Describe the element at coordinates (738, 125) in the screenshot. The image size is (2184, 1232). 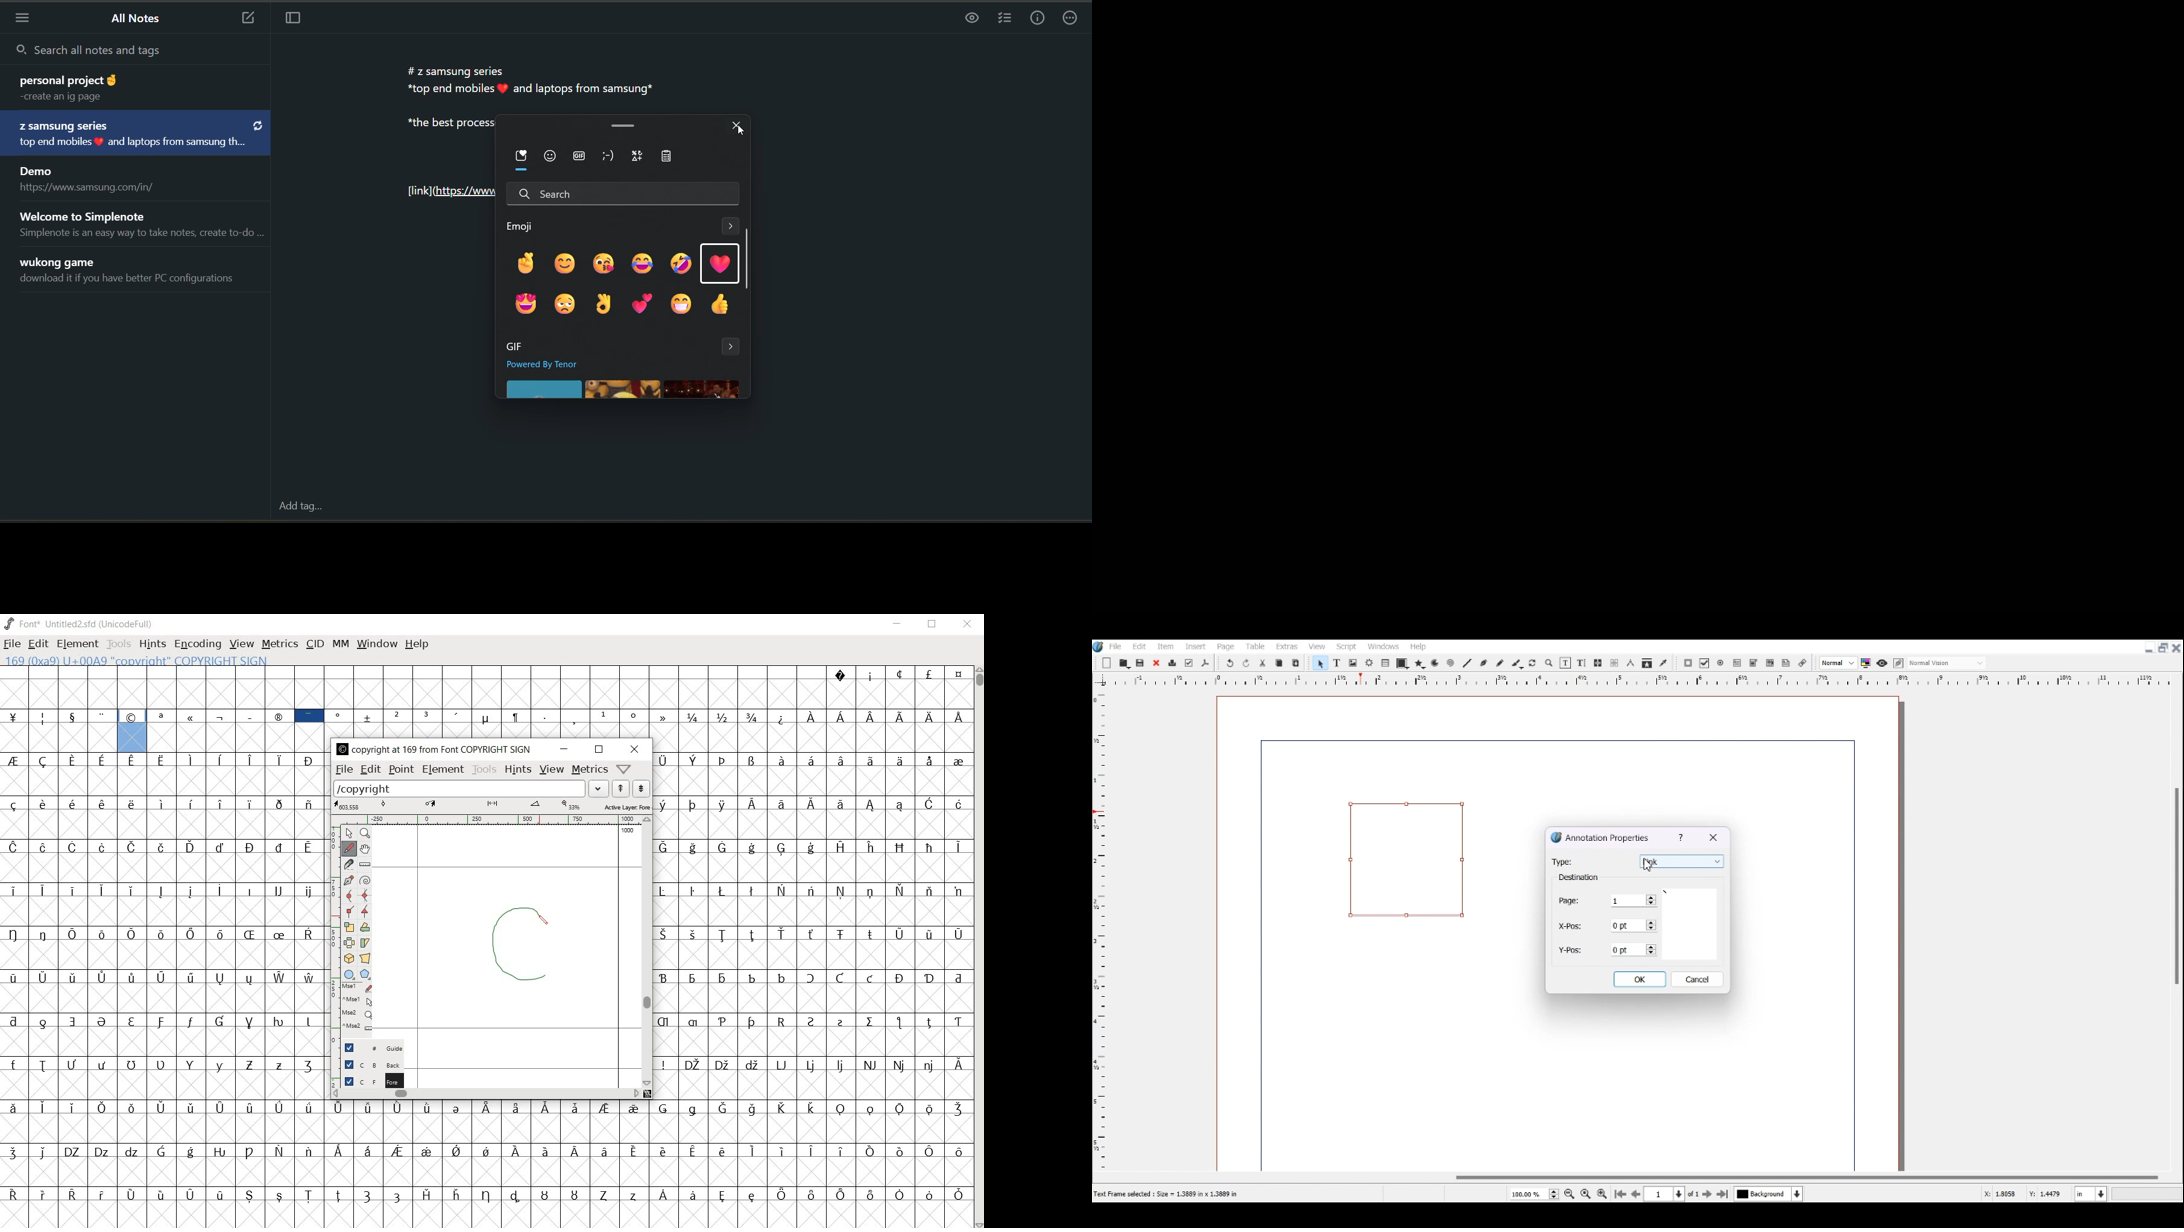
I see `close` at that location.